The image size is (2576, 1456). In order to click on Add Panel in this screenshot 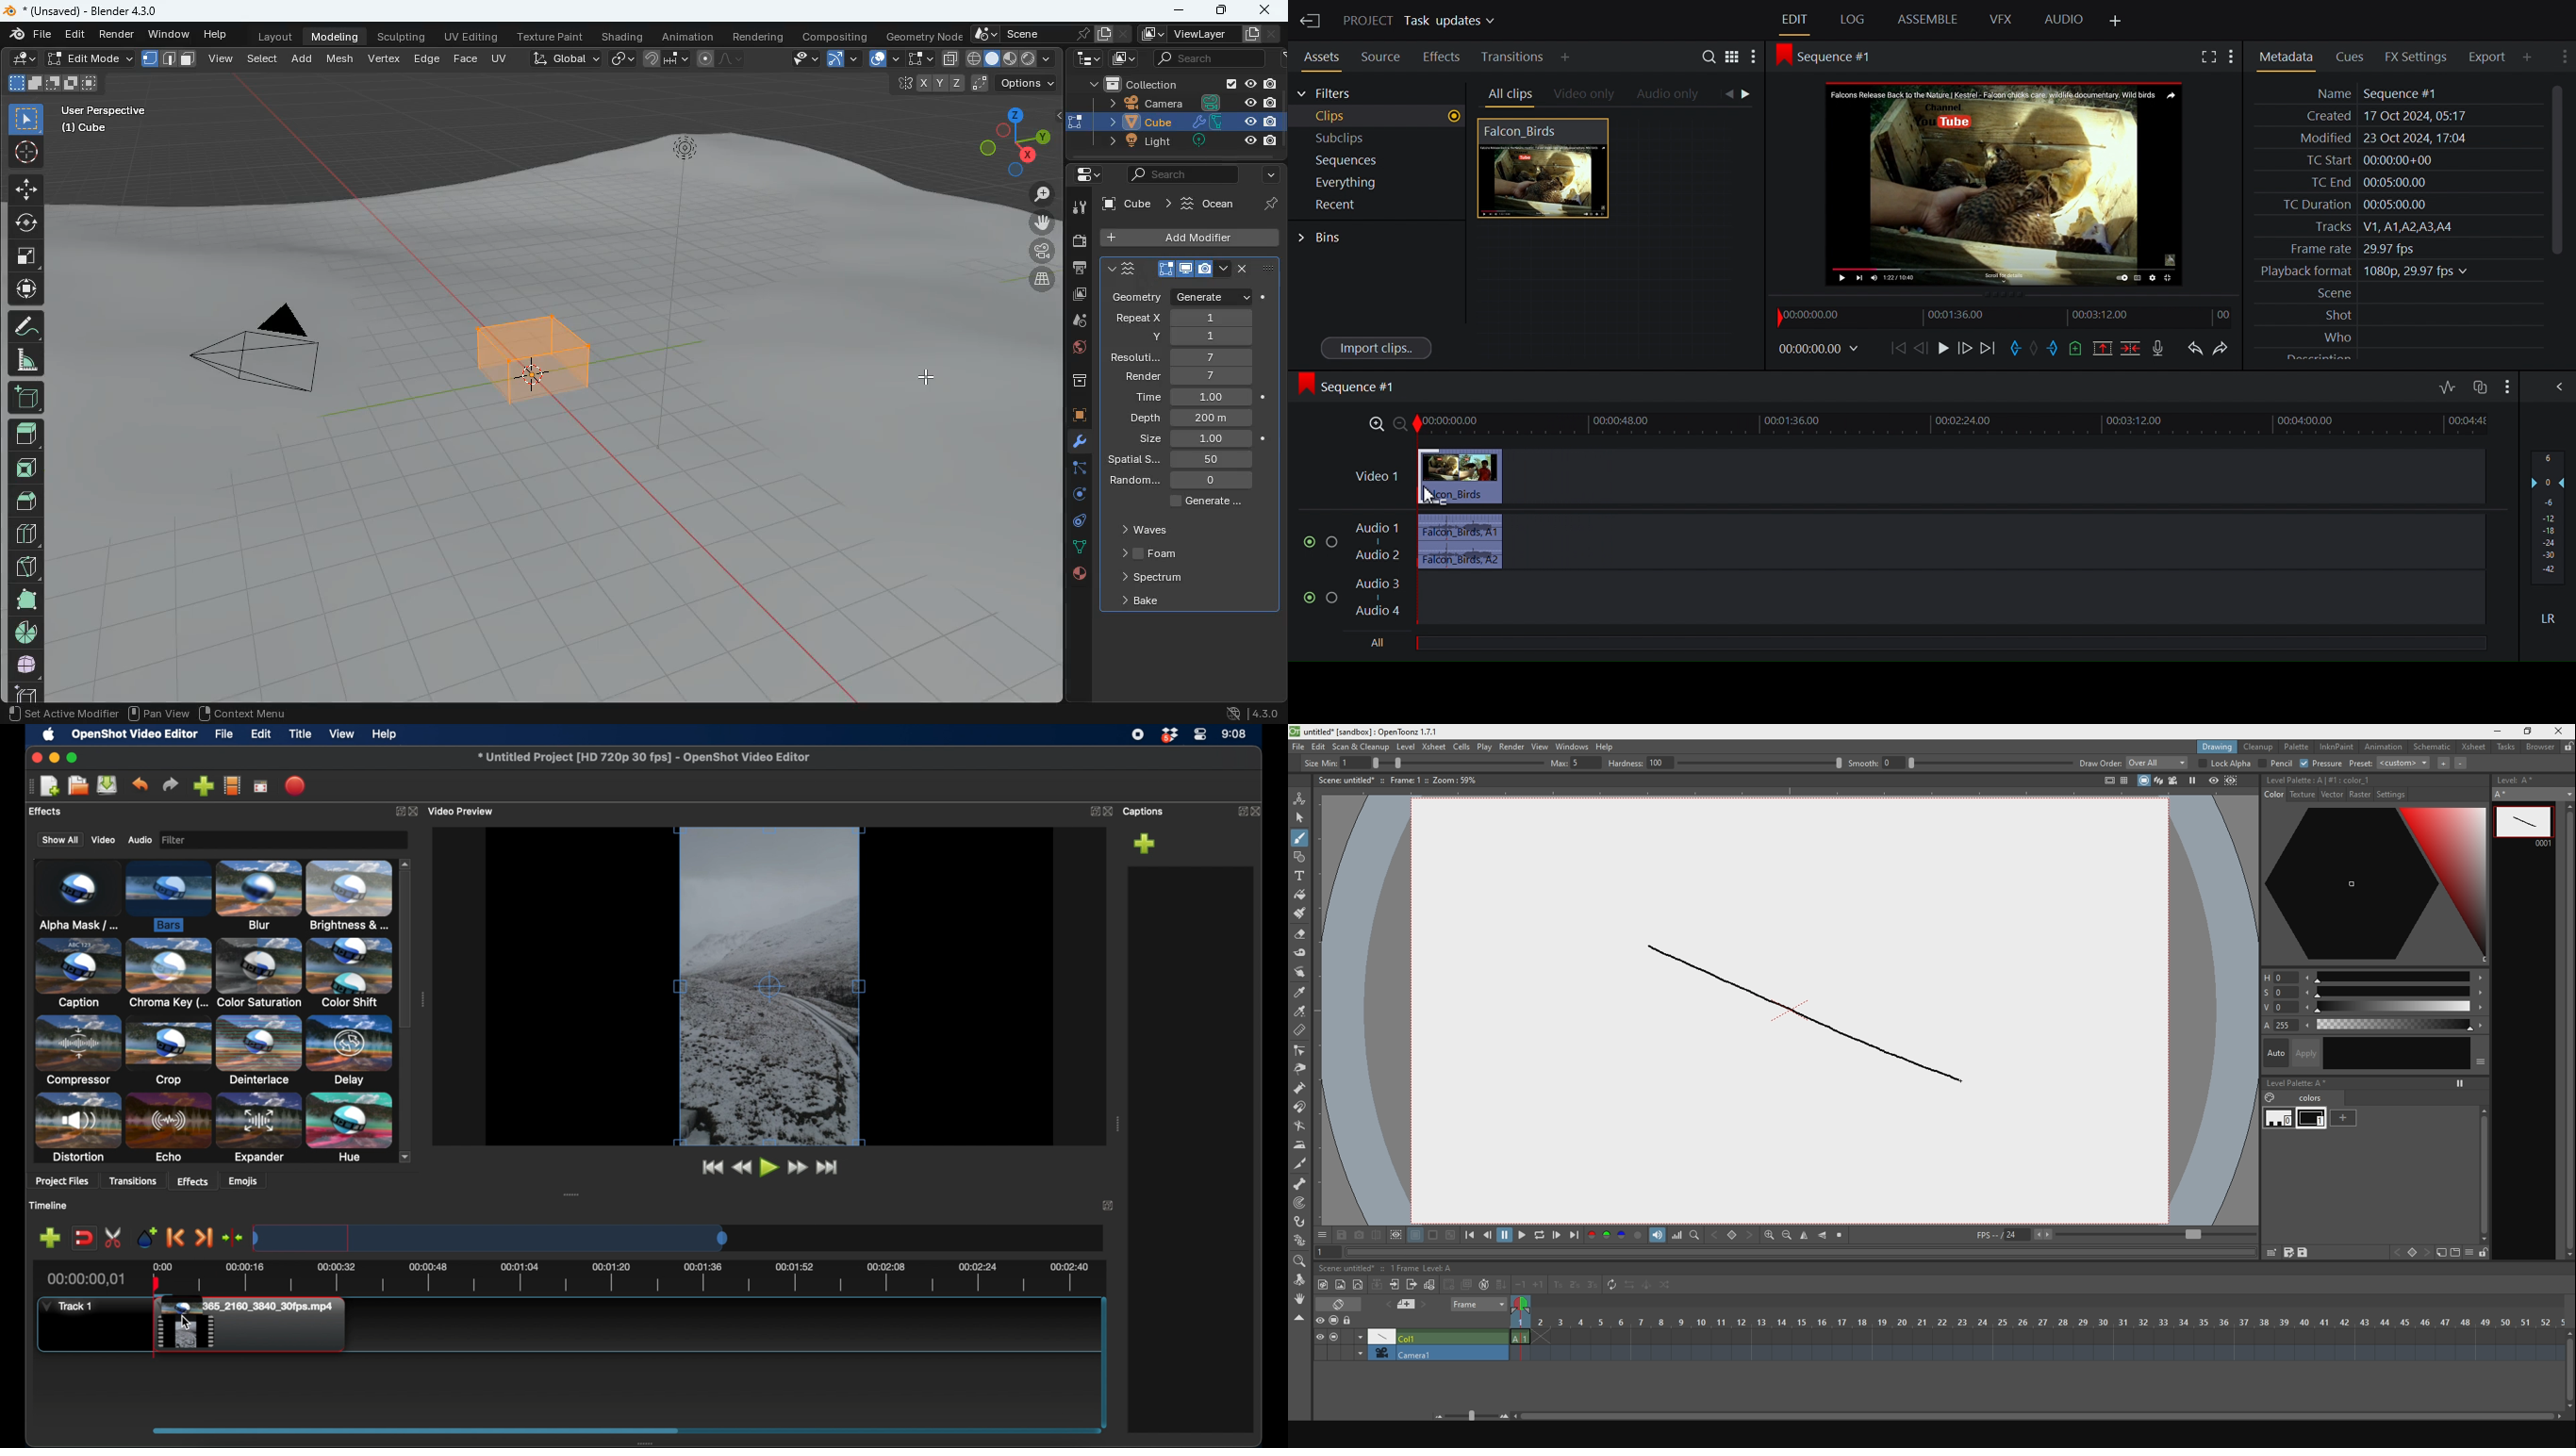, I will do `click(2114, 21)`.